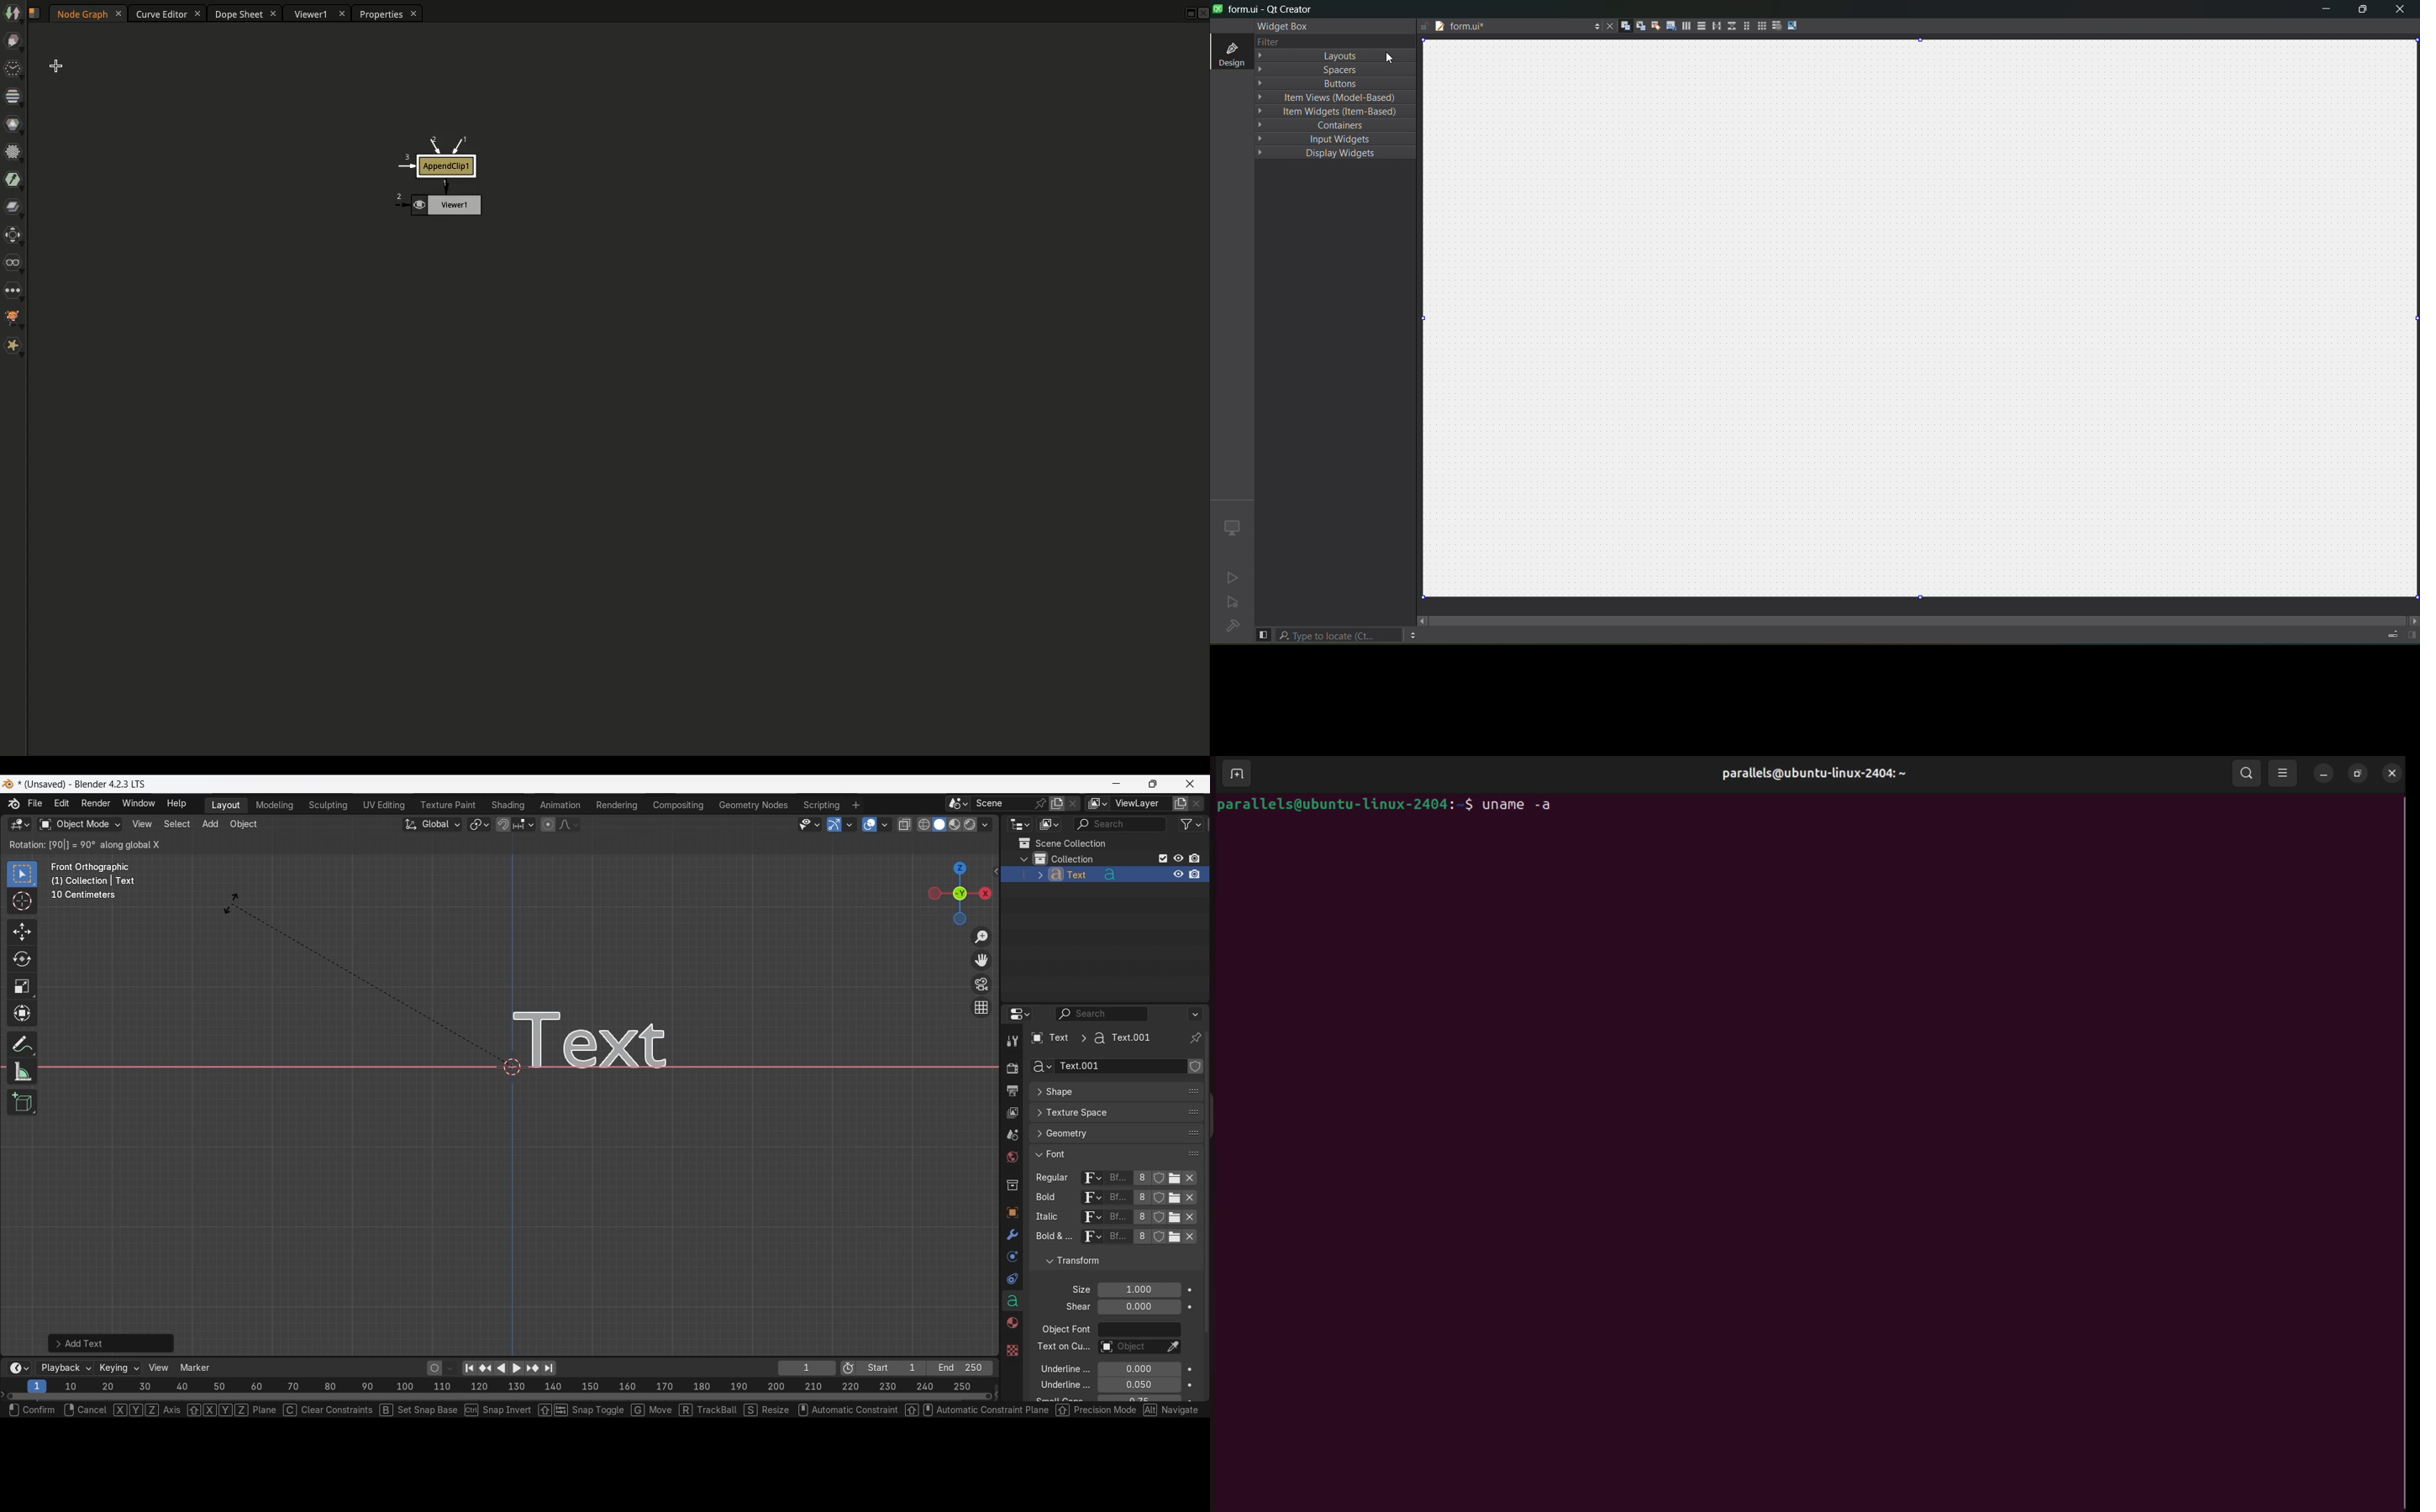  What do you see at coordinates (1700, 26) in the screenshot?
I see `vertical layout` at bounding box center [1700, 26].